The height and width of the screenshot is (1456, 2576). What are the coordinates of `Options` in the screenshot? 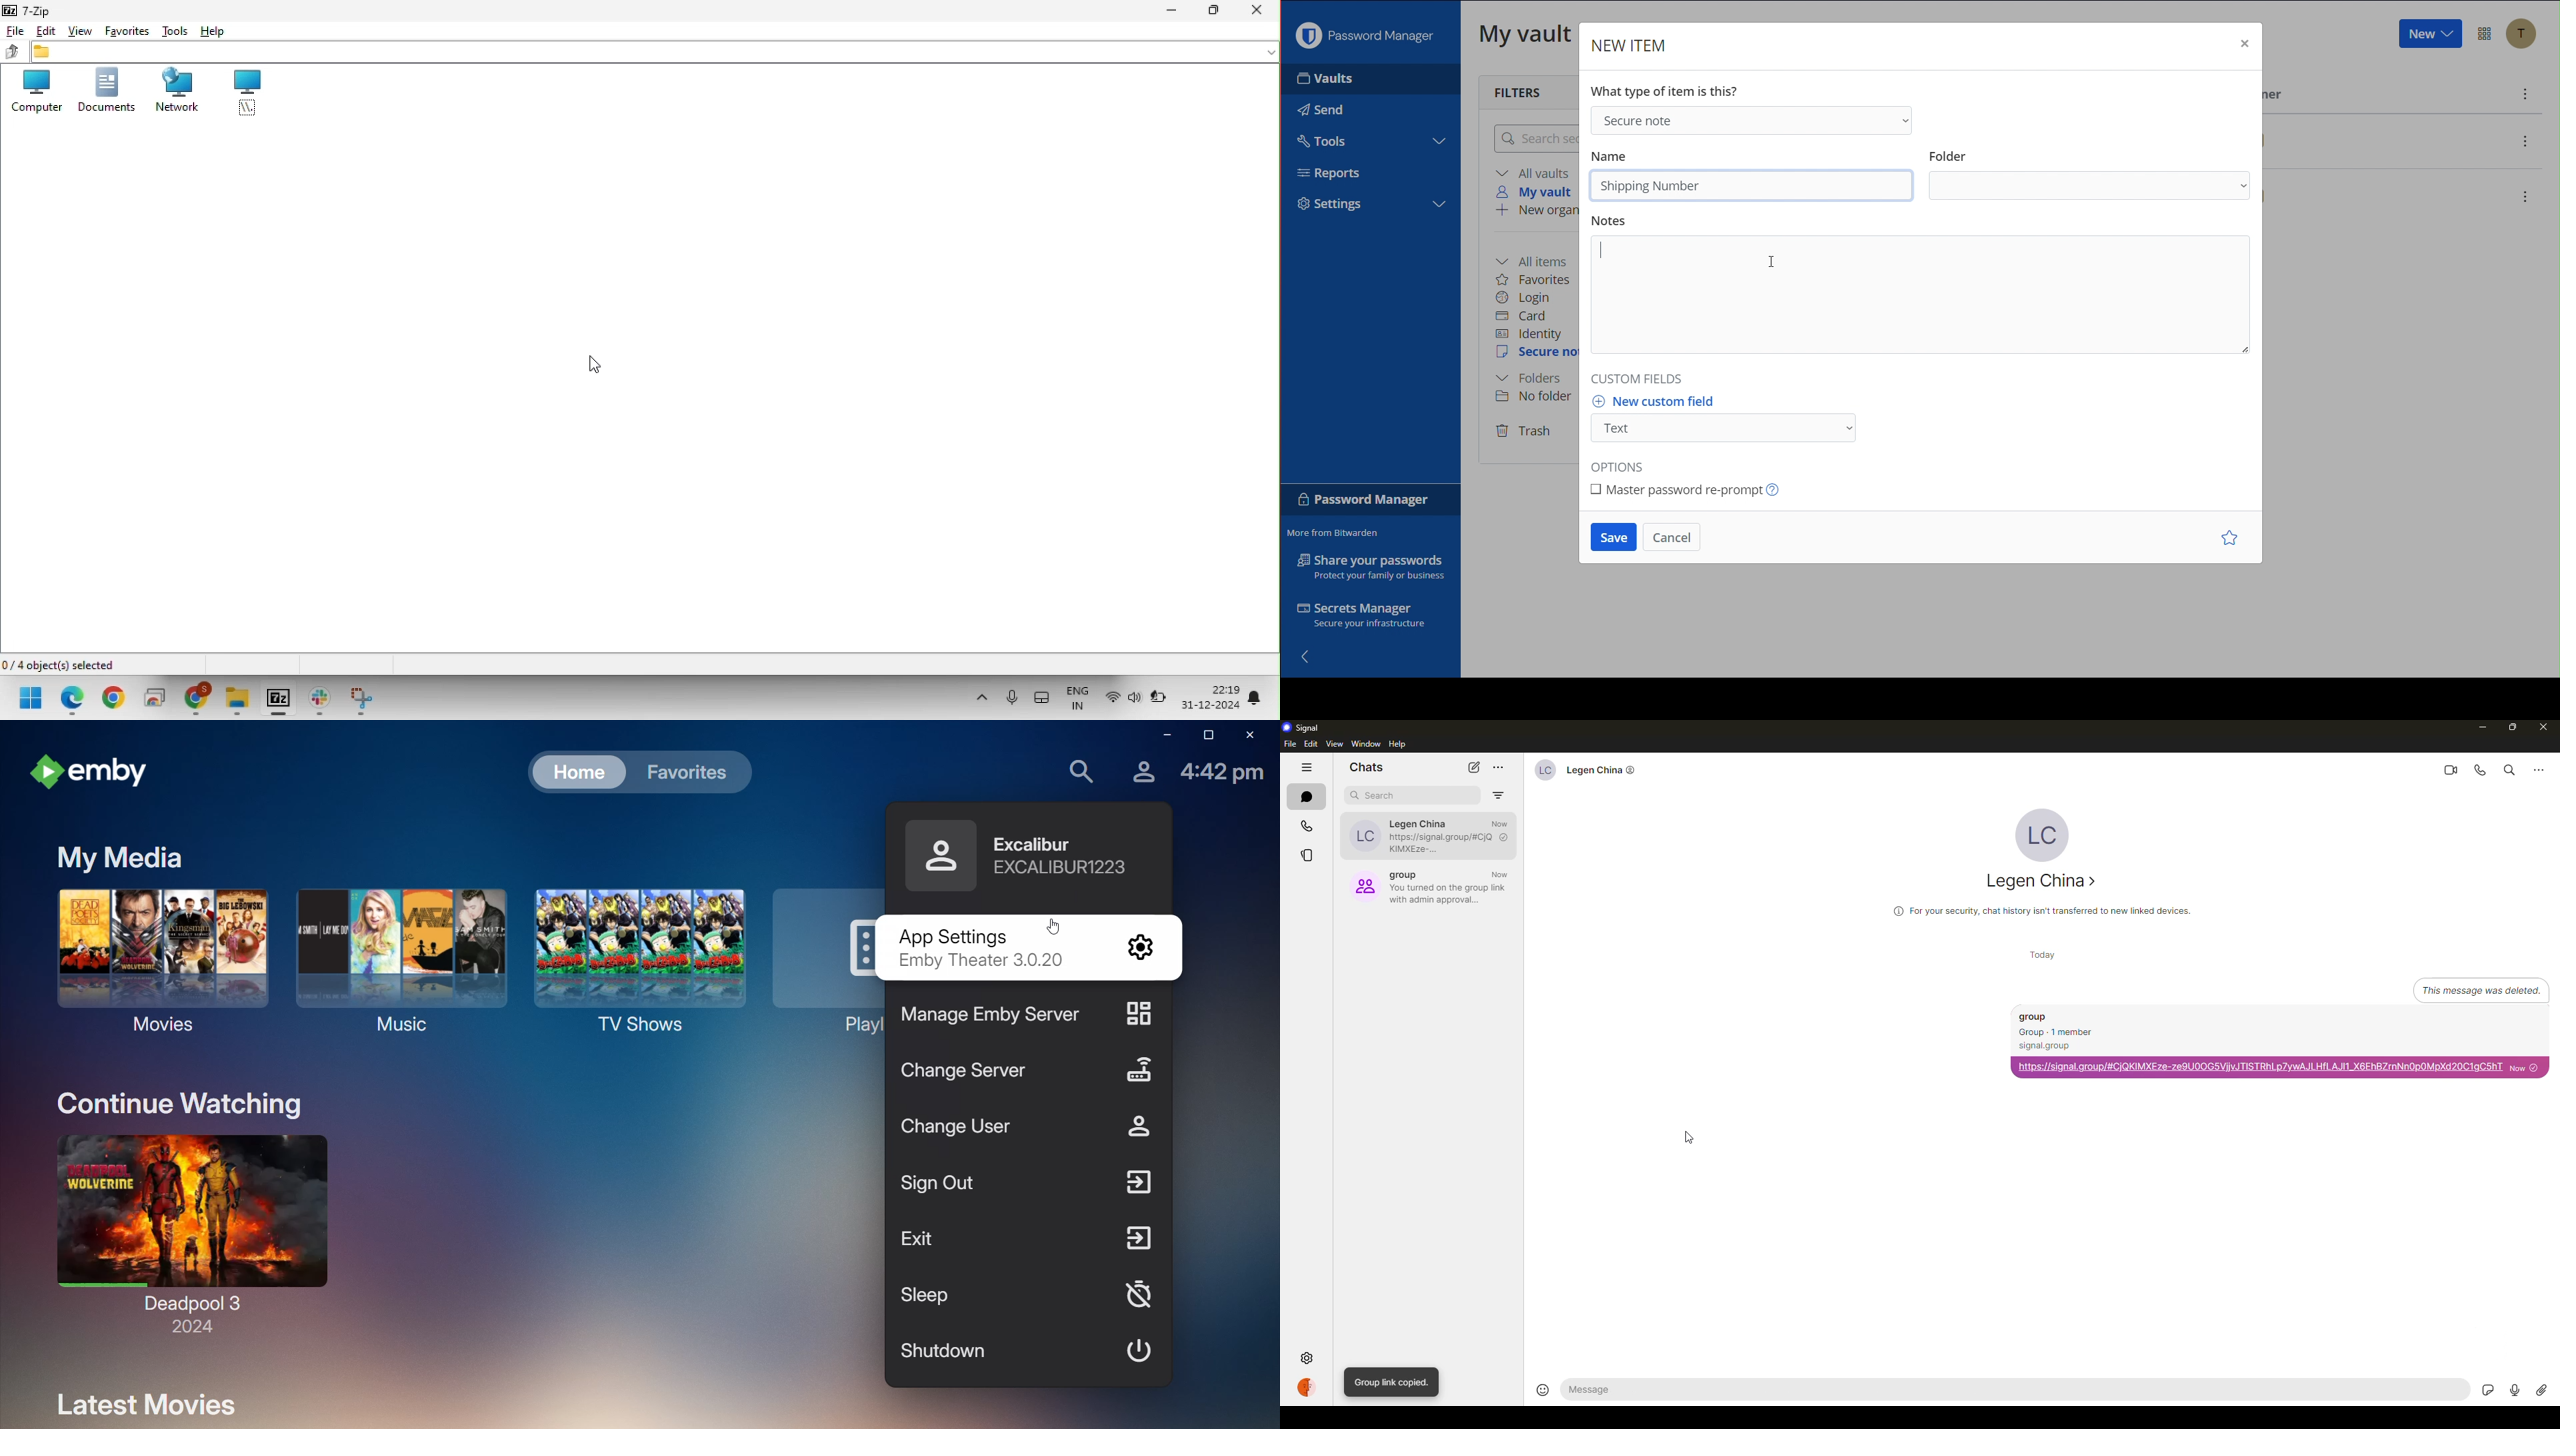 It's located at (2486, 33).